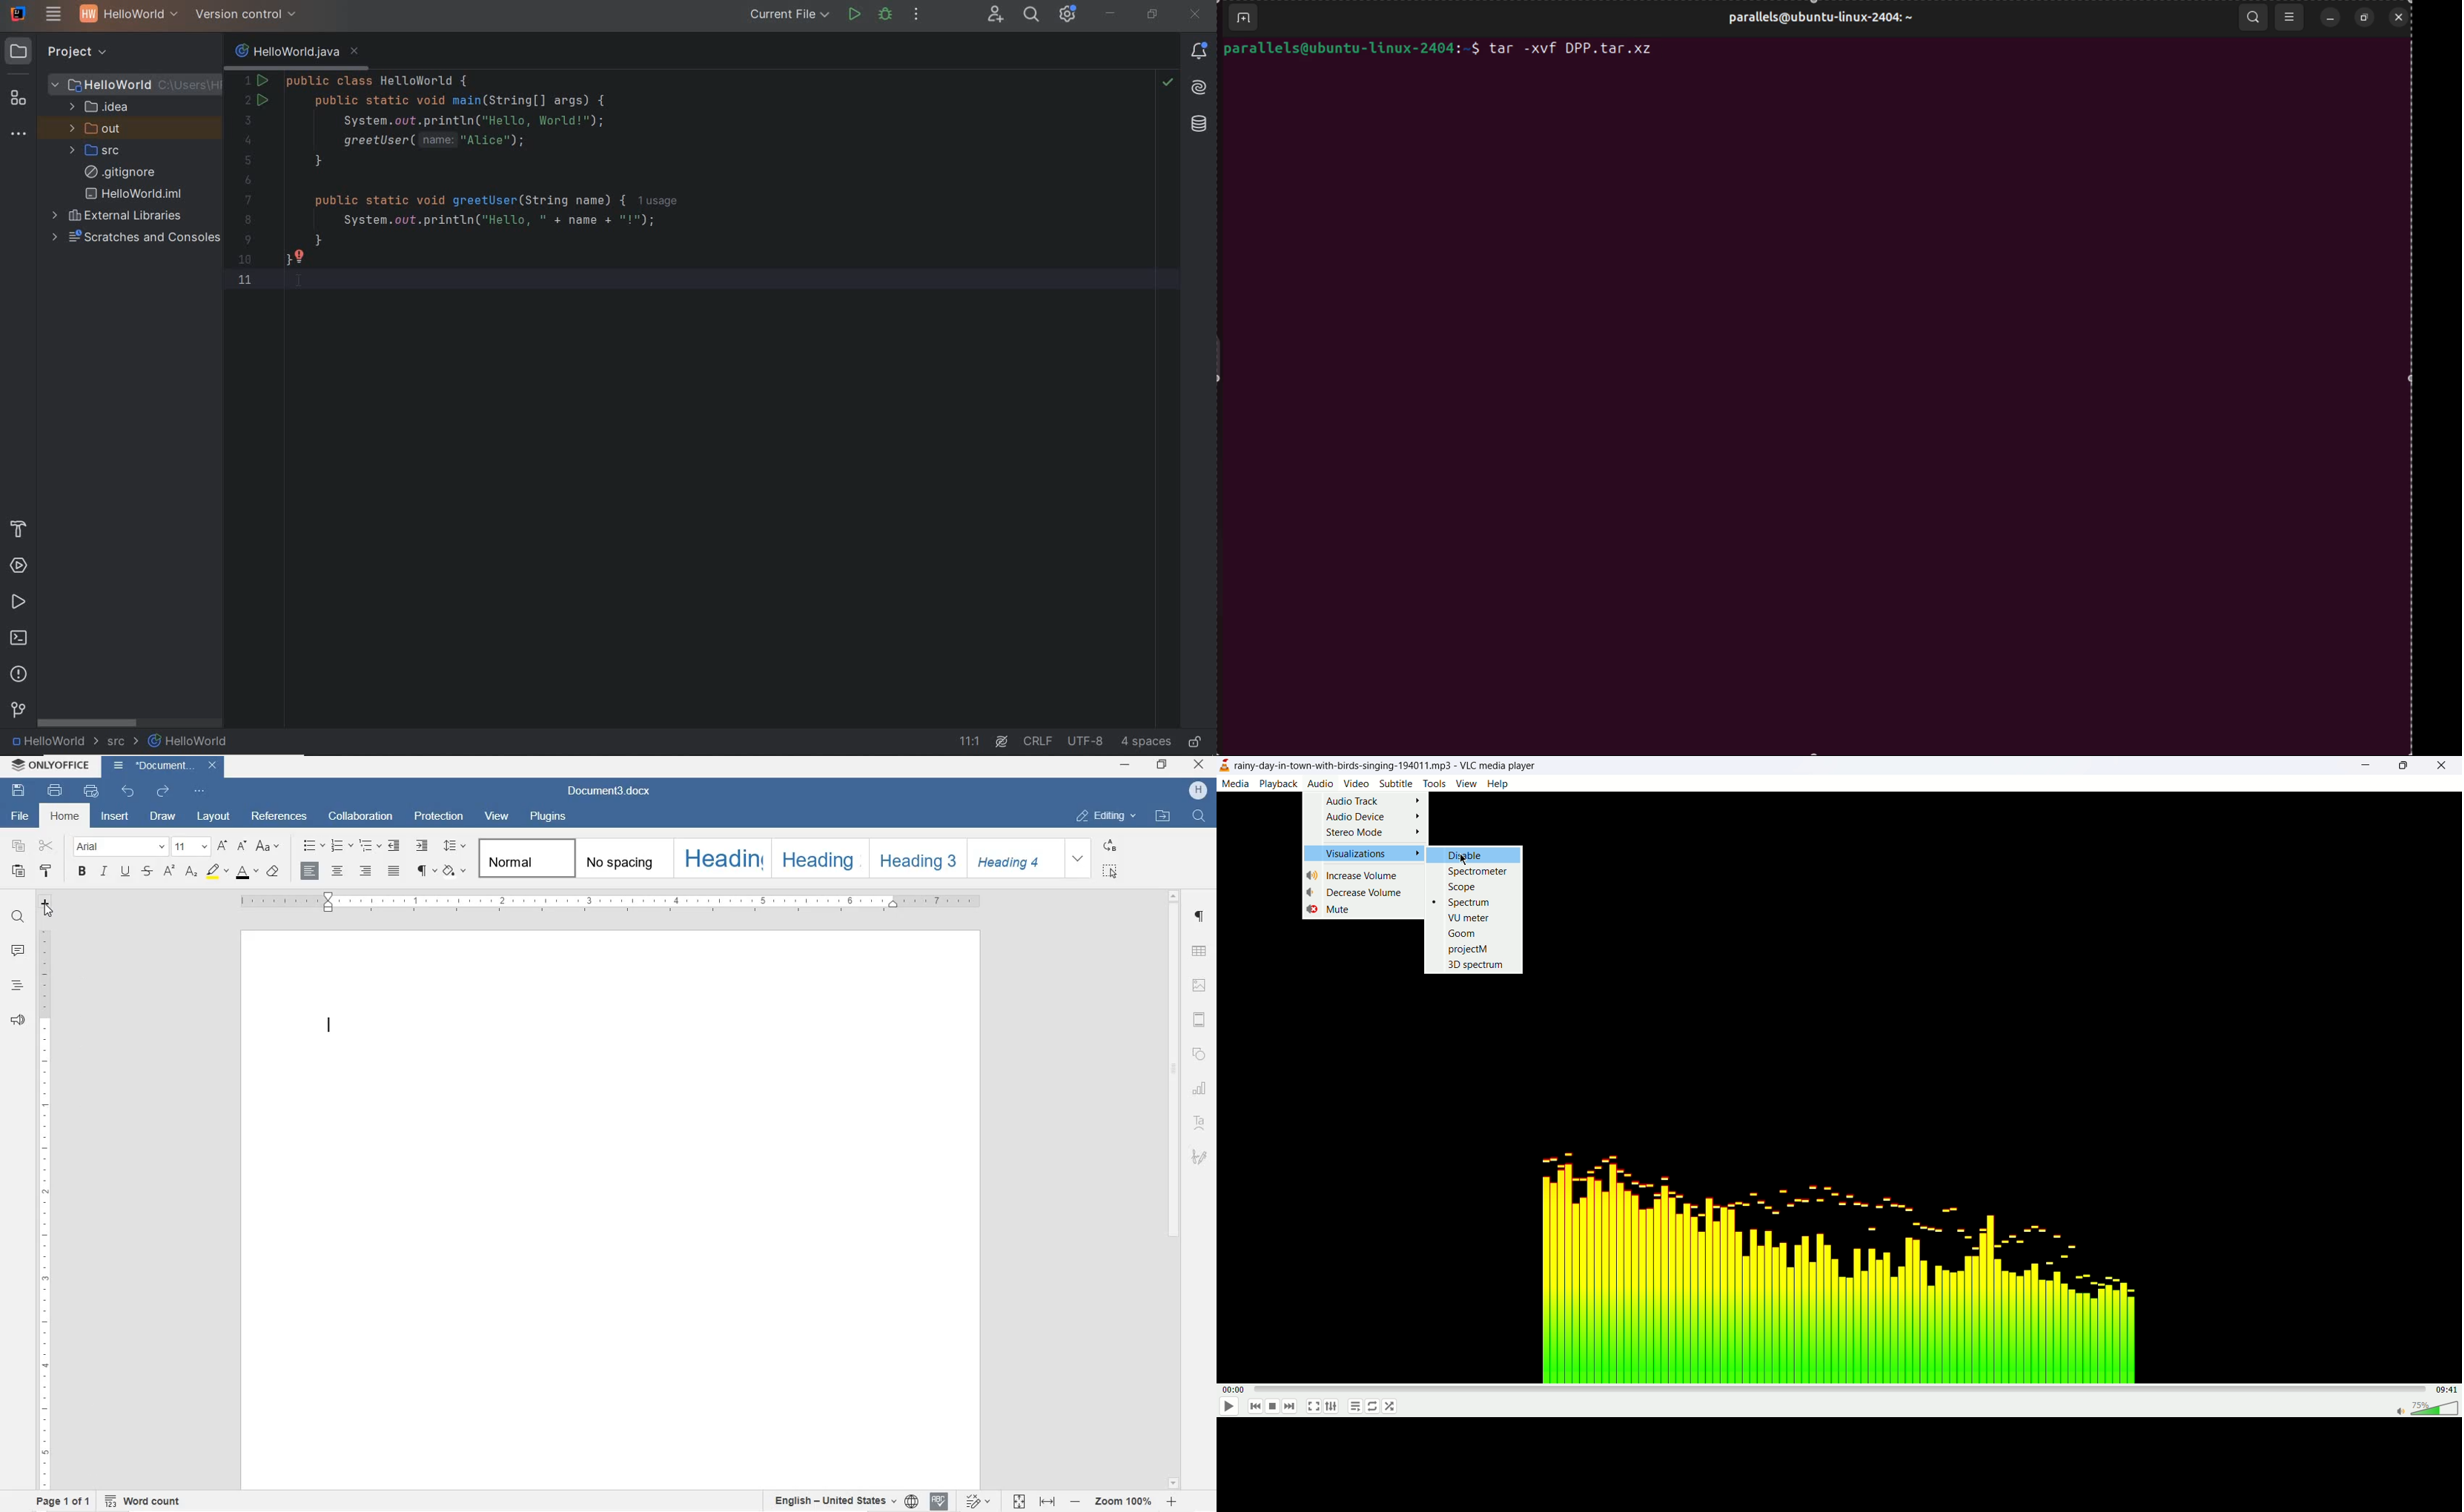 Image resolution: width=2464 pixels, height=1512 pixels. Describe the element at coordinates (269, 847) in the screenshot. I see `CHANGE CASE` at that location.